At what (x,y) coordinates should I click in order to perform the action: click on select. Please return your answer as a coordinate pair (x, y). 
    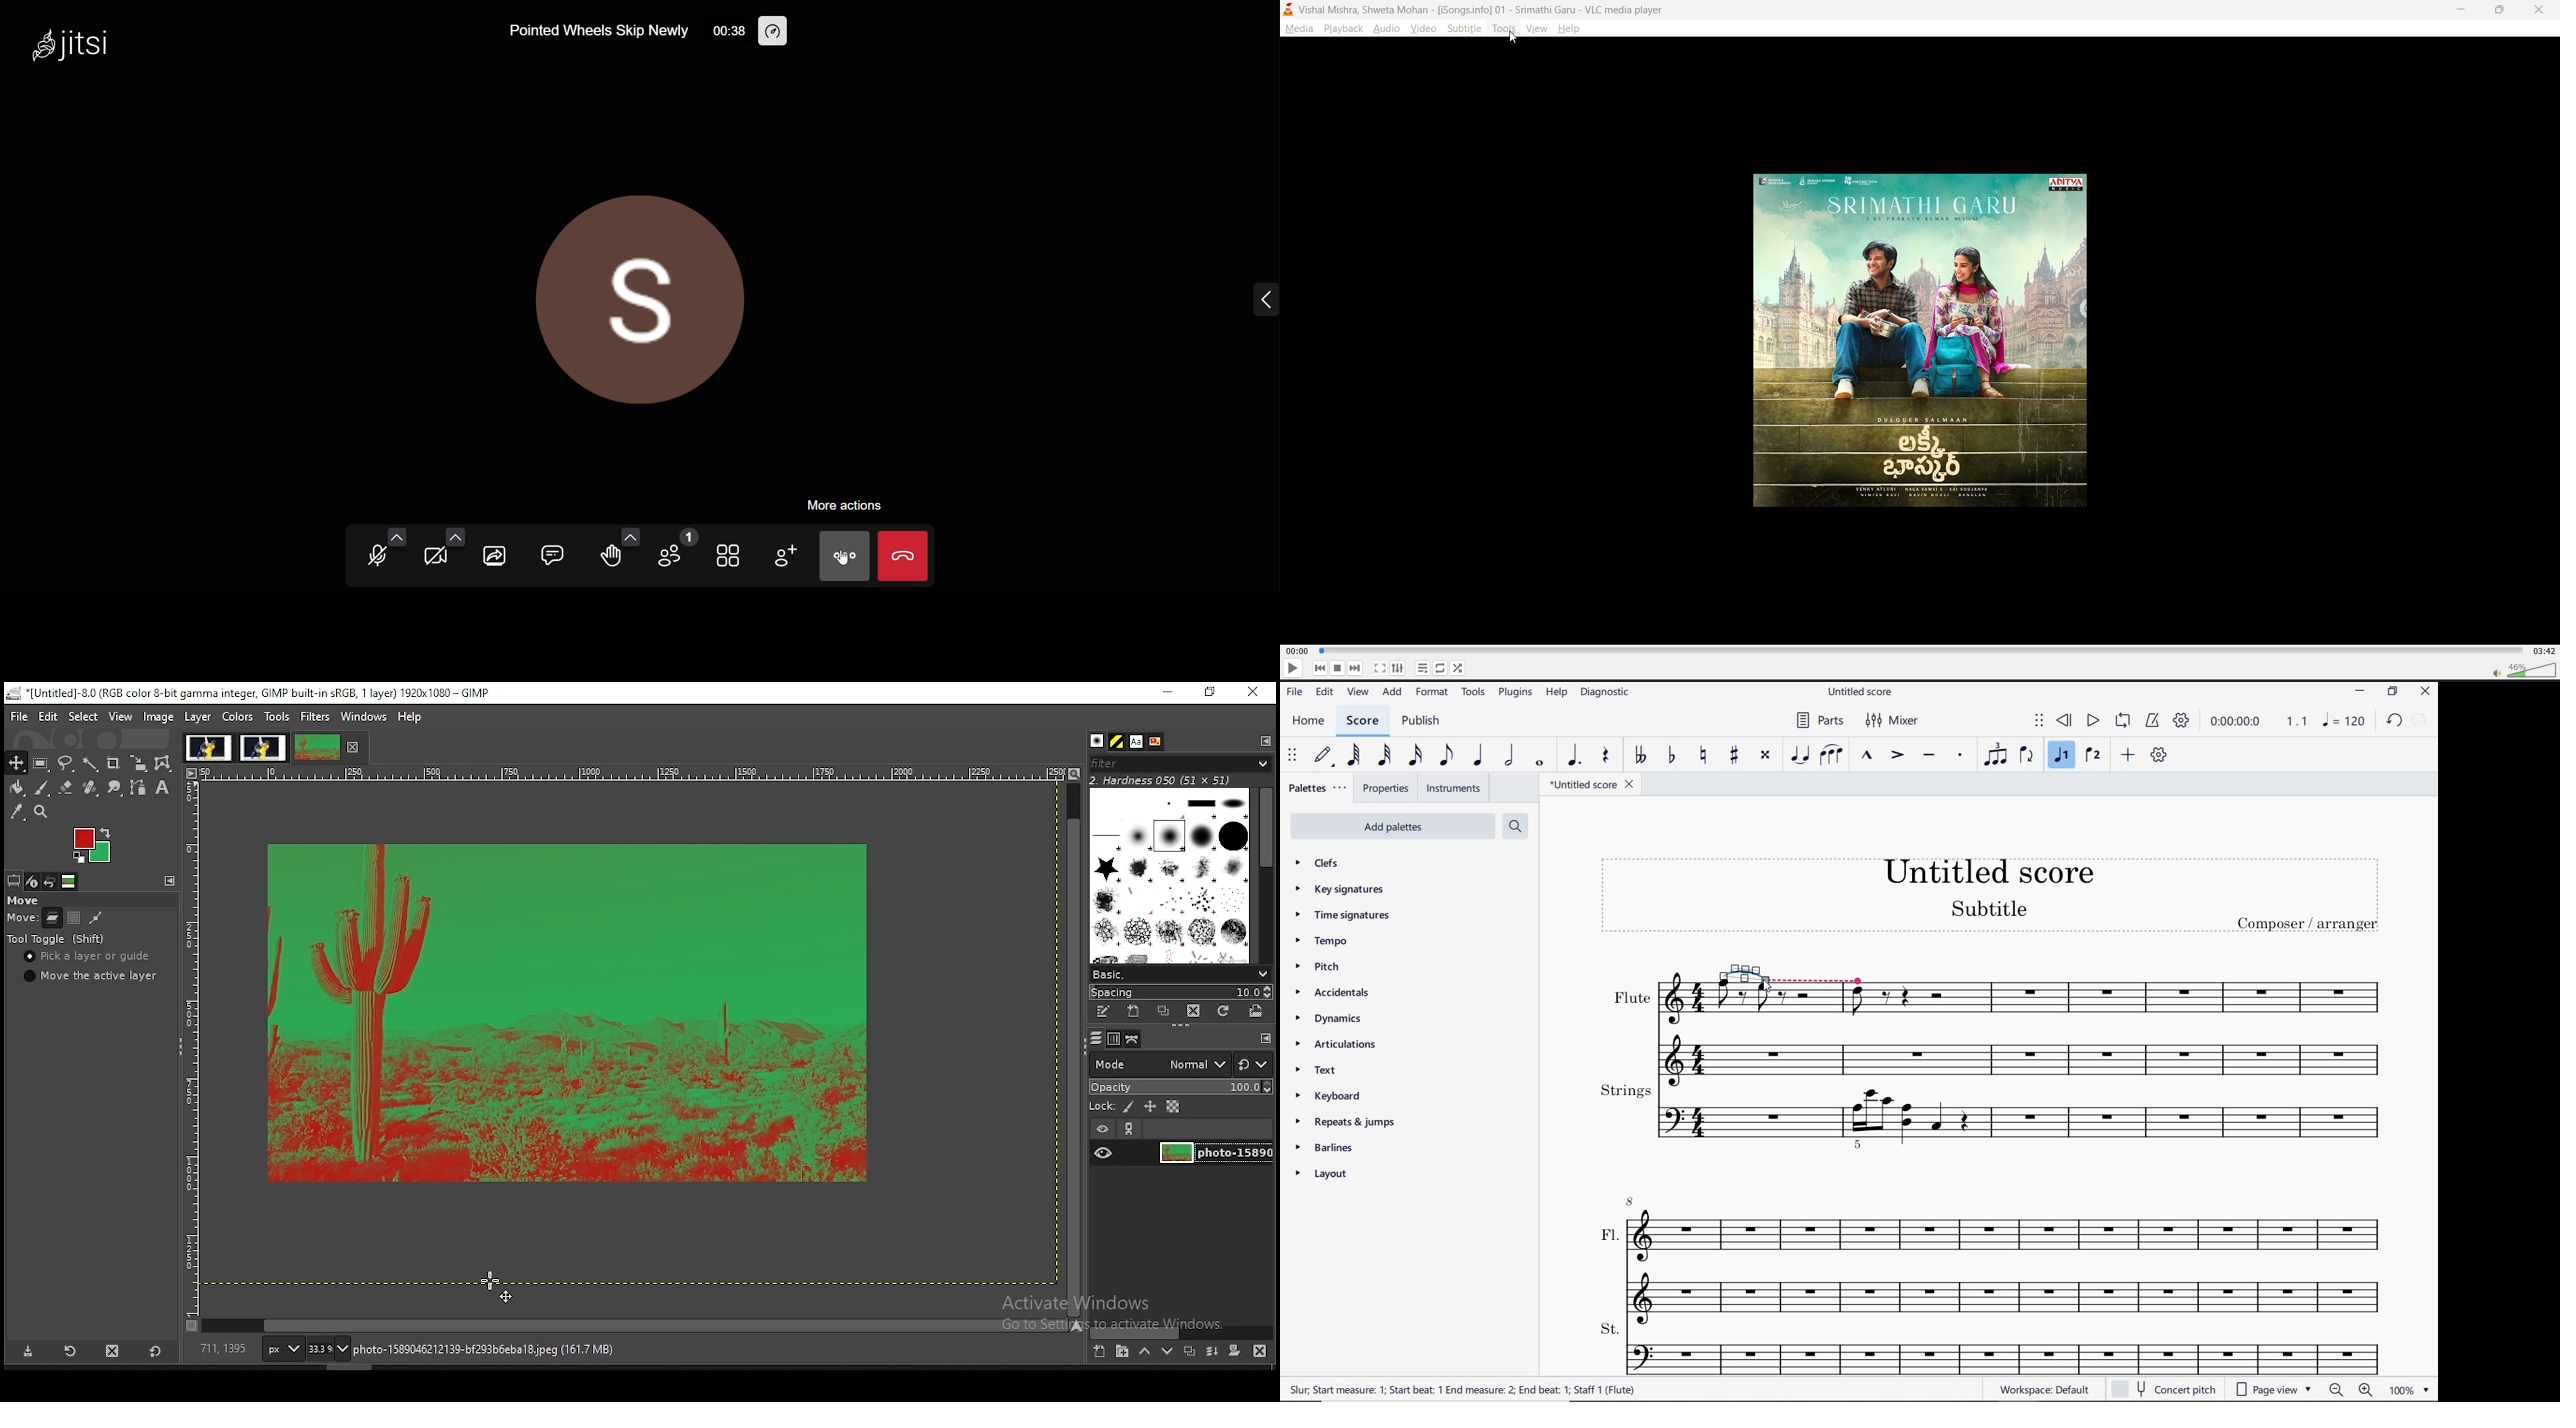
    Looking at the image, I should click on (84, 717).